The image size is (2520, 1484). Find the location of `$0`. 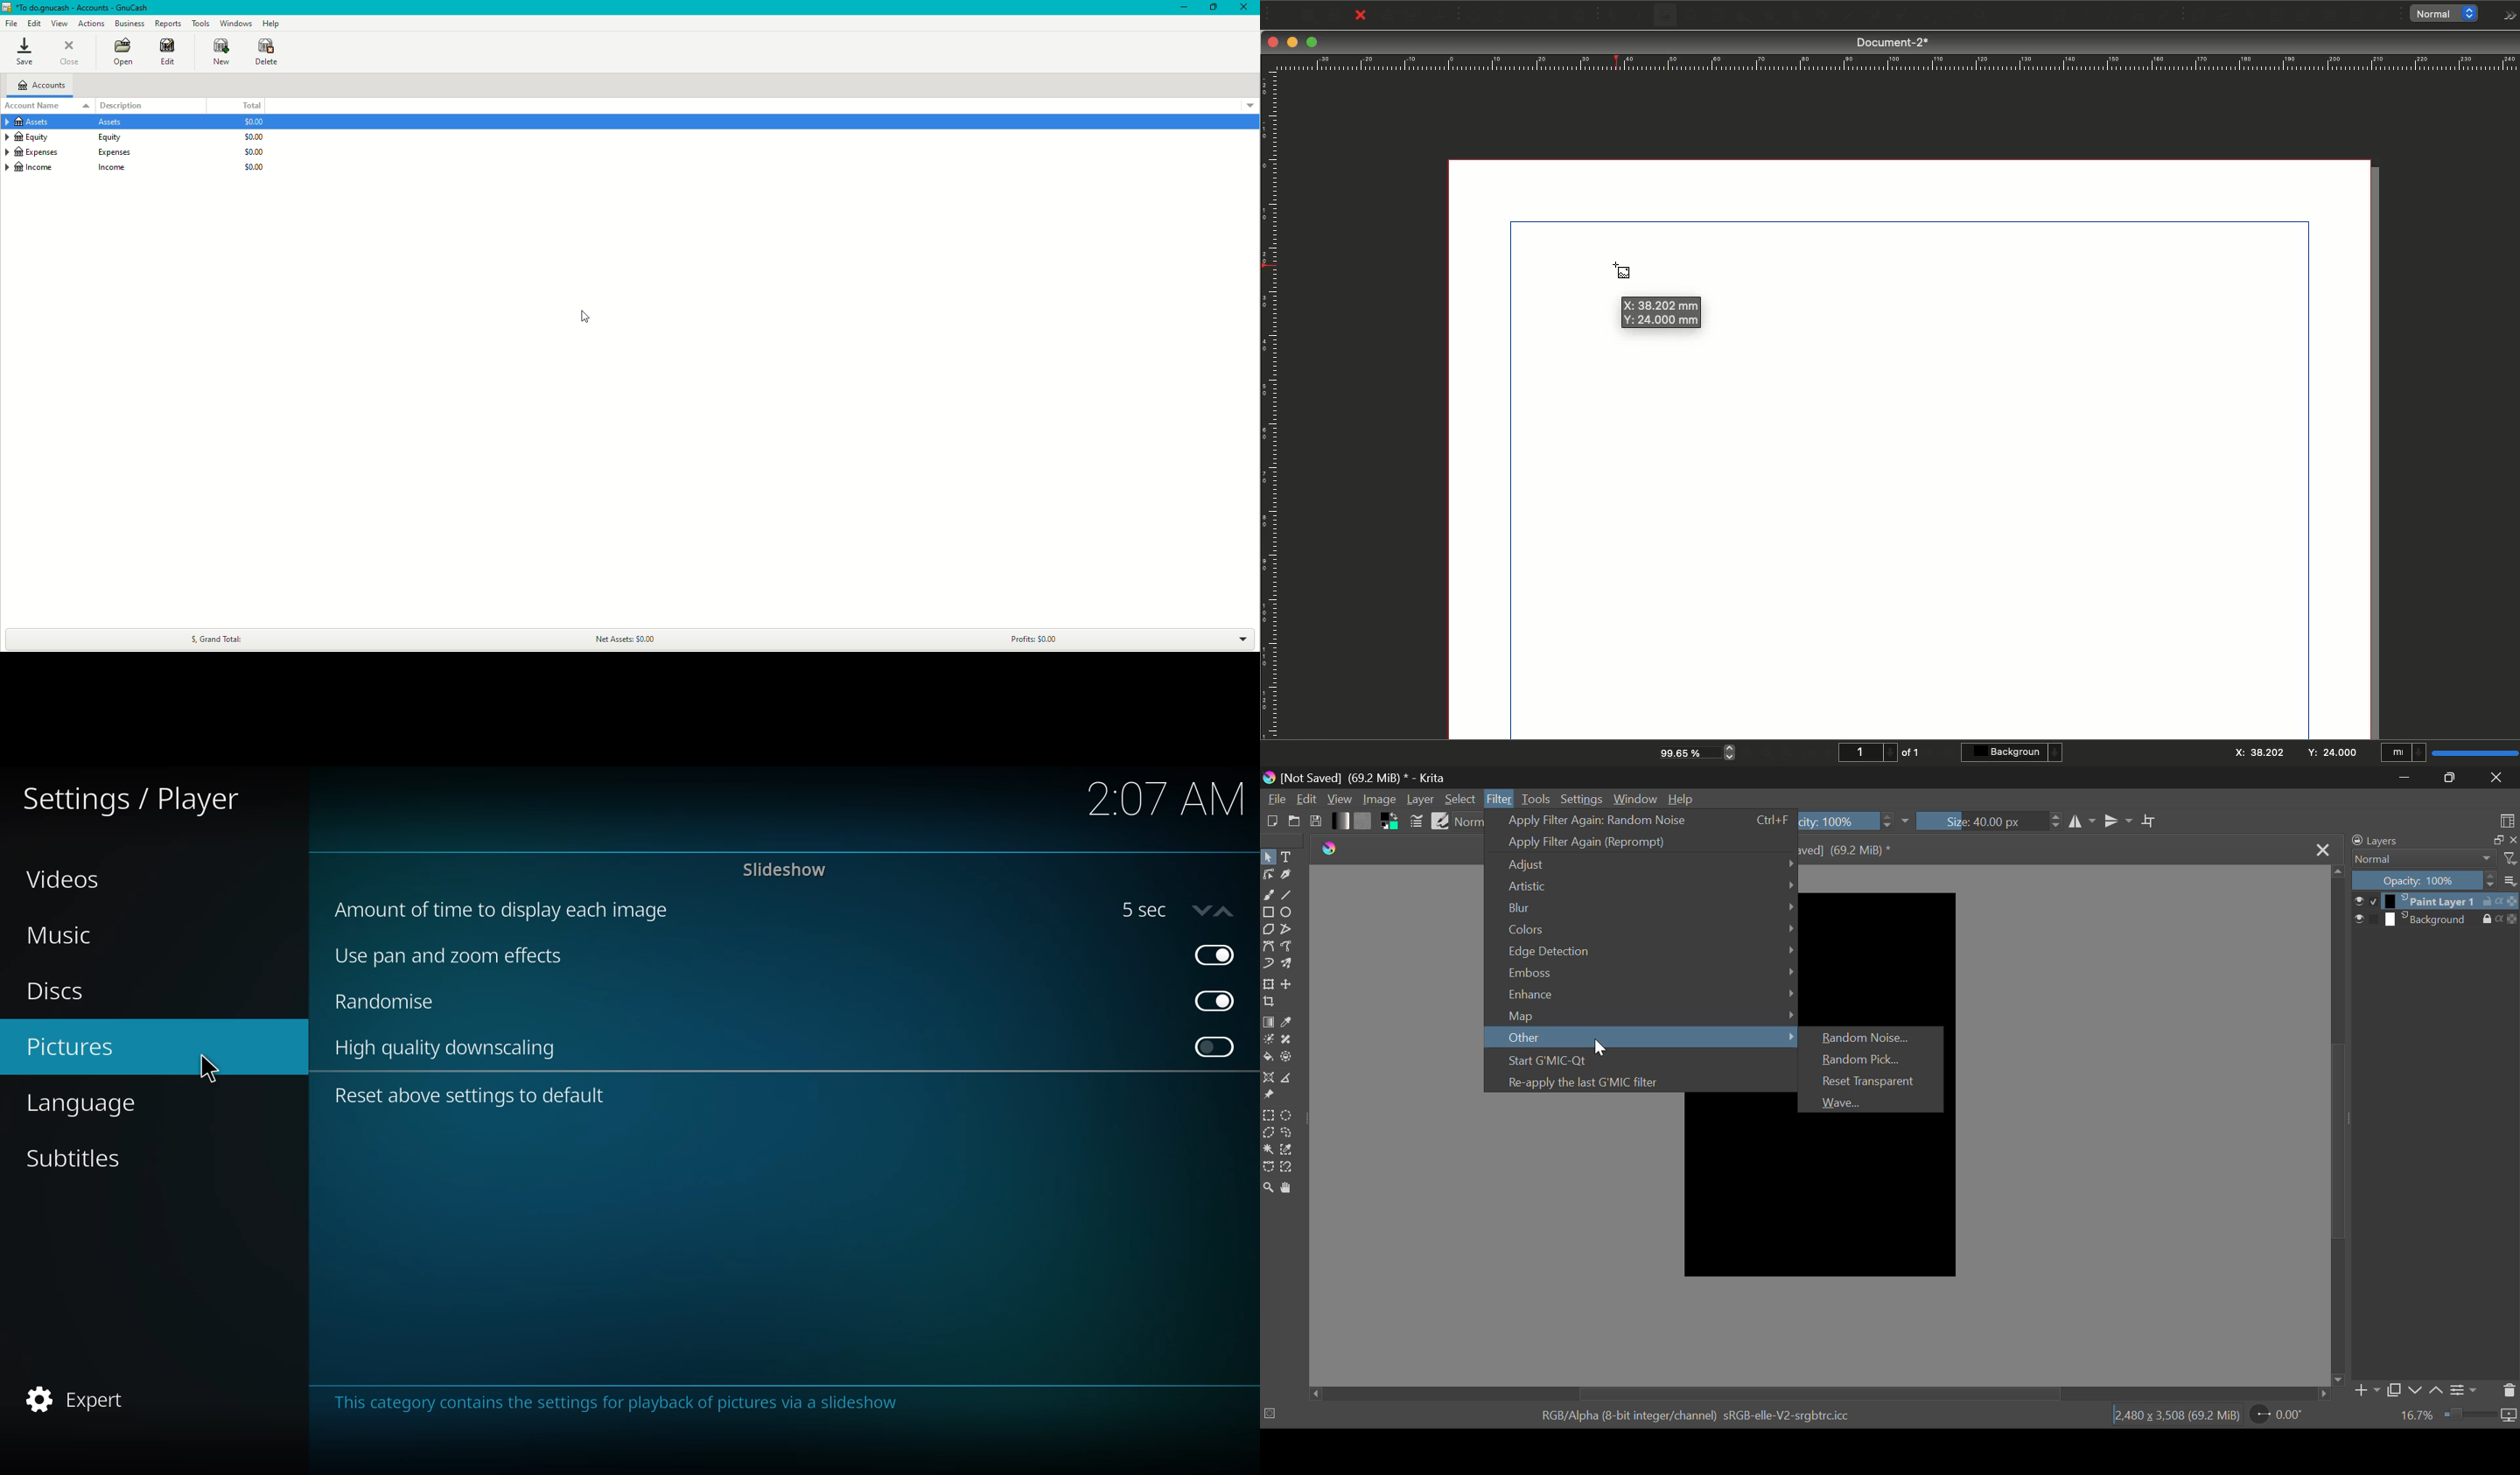

$0 is located at coordinates (249, 148).